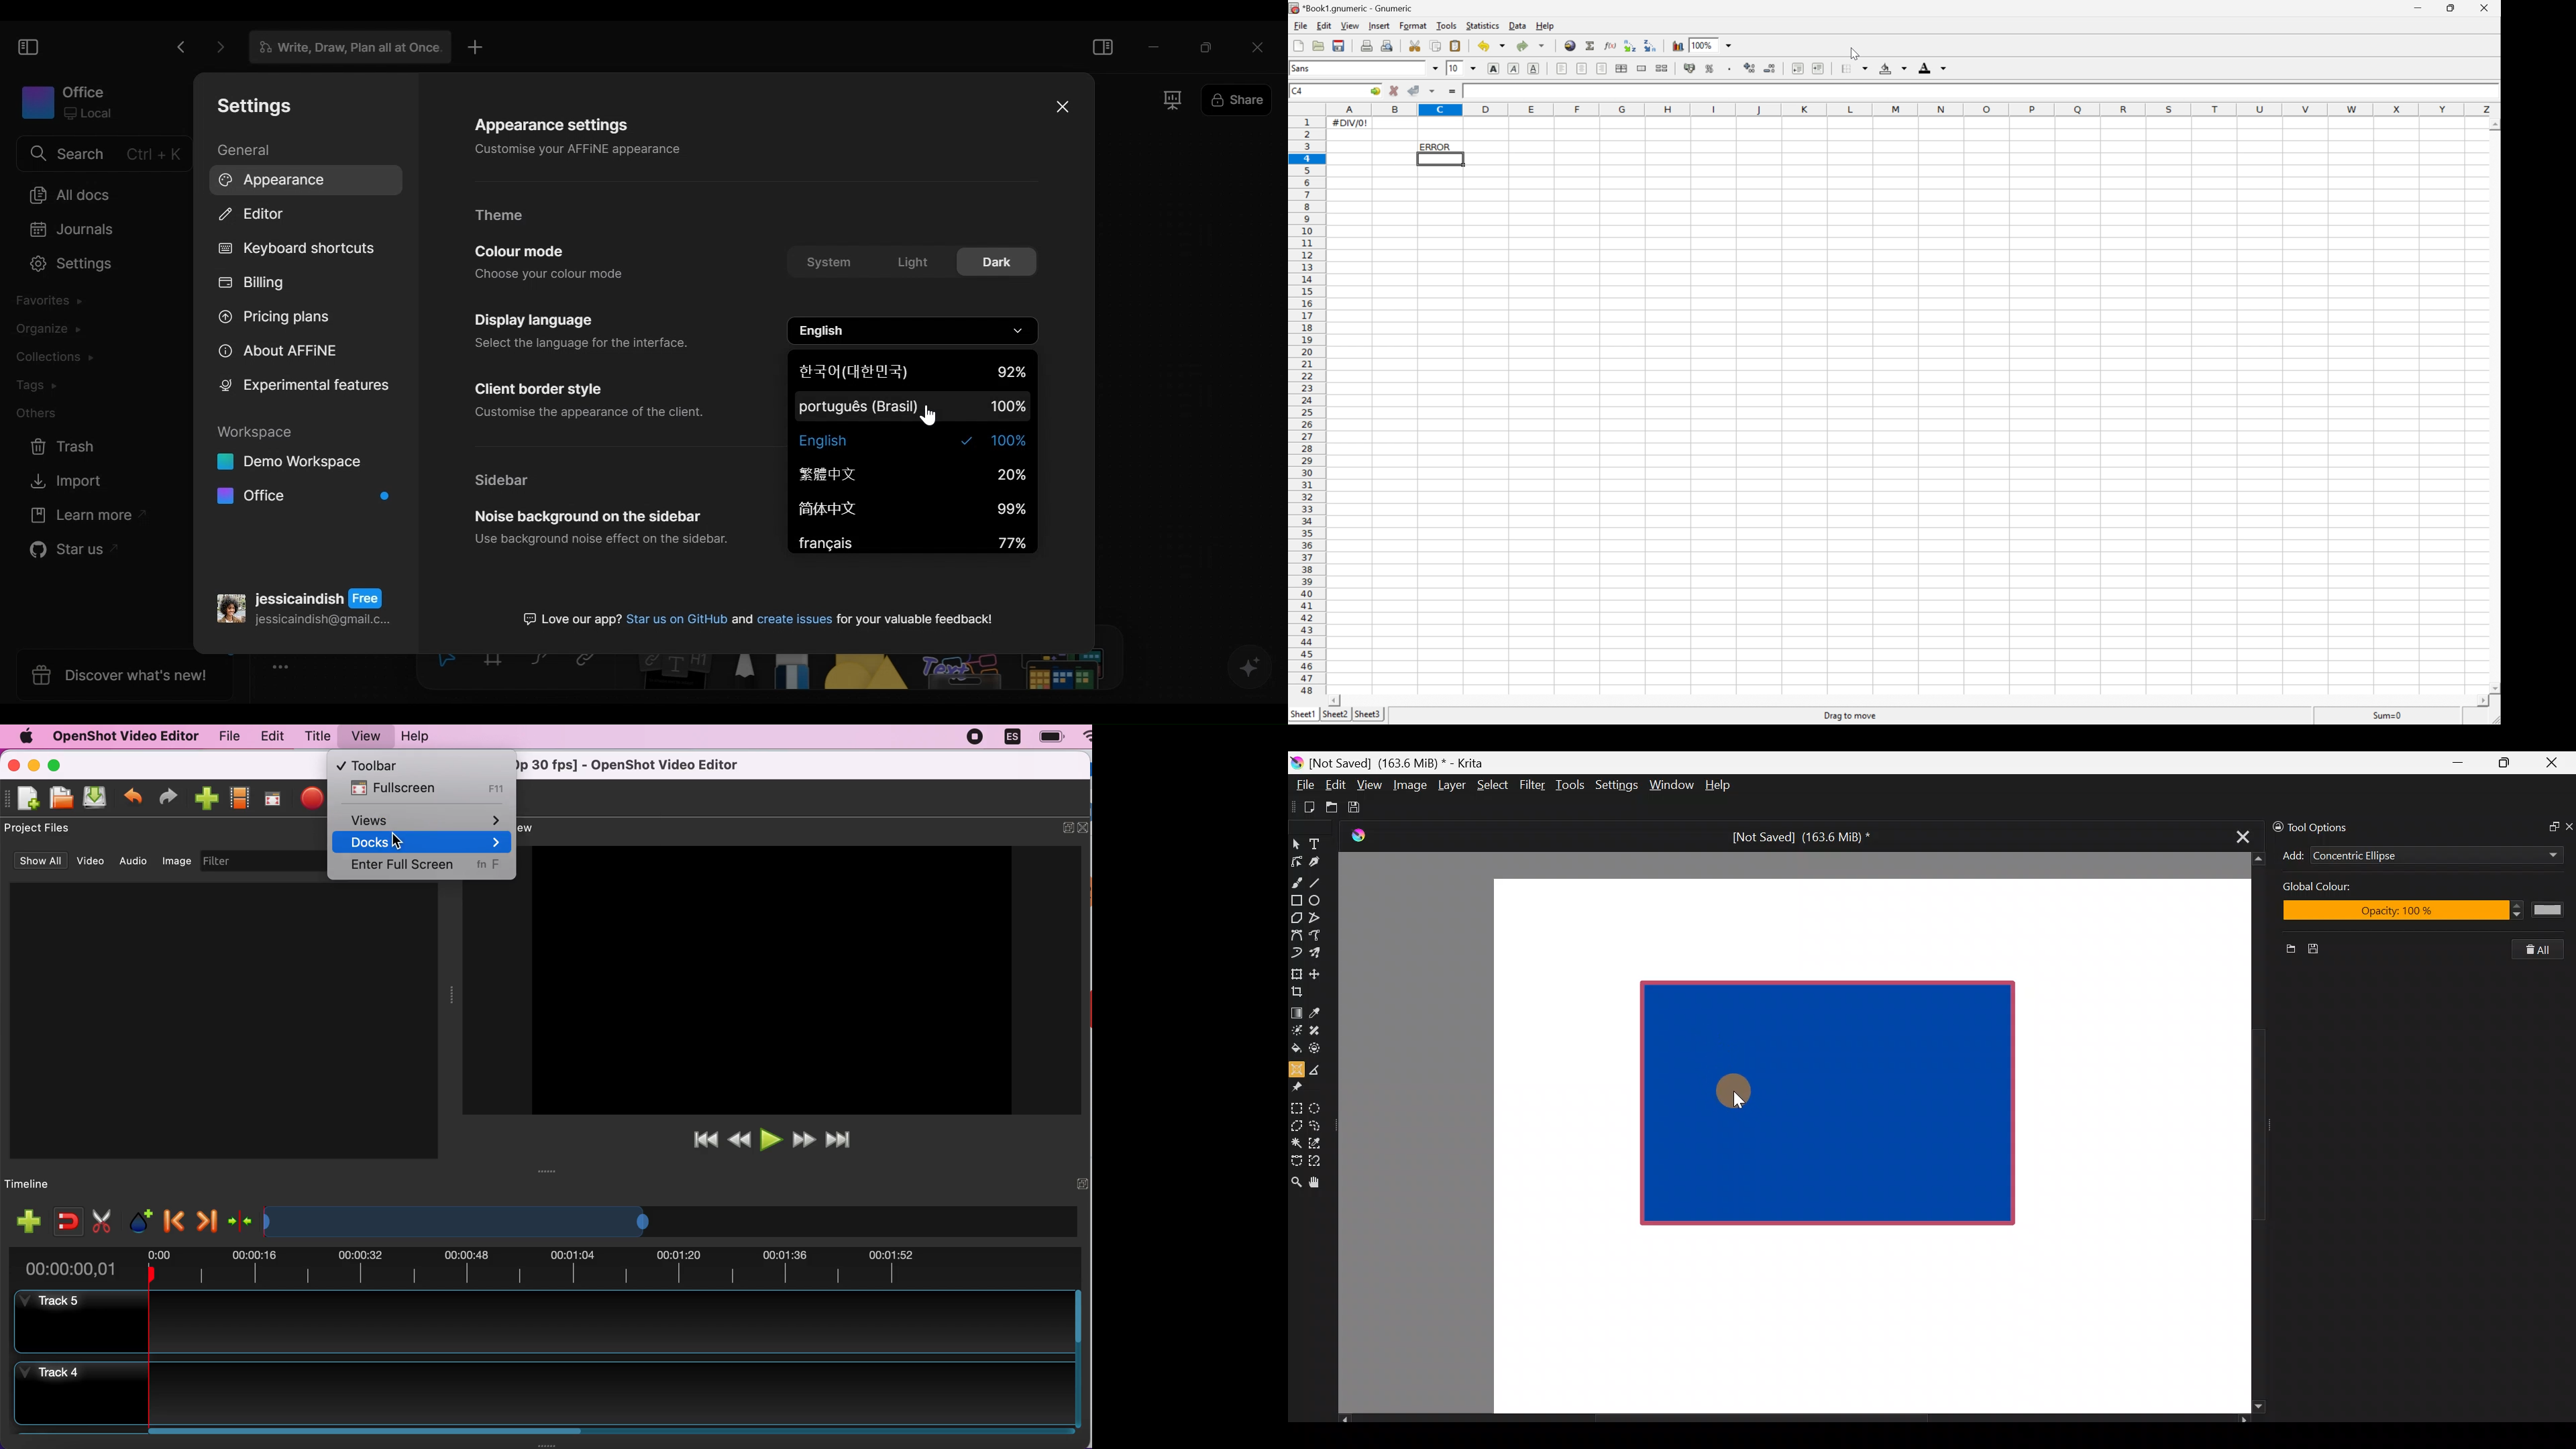 The height and width of the screenshot is (1456, 2576). Describe the element at coordinates (1363, 807) in the screenshot. I see `Save` at that location.